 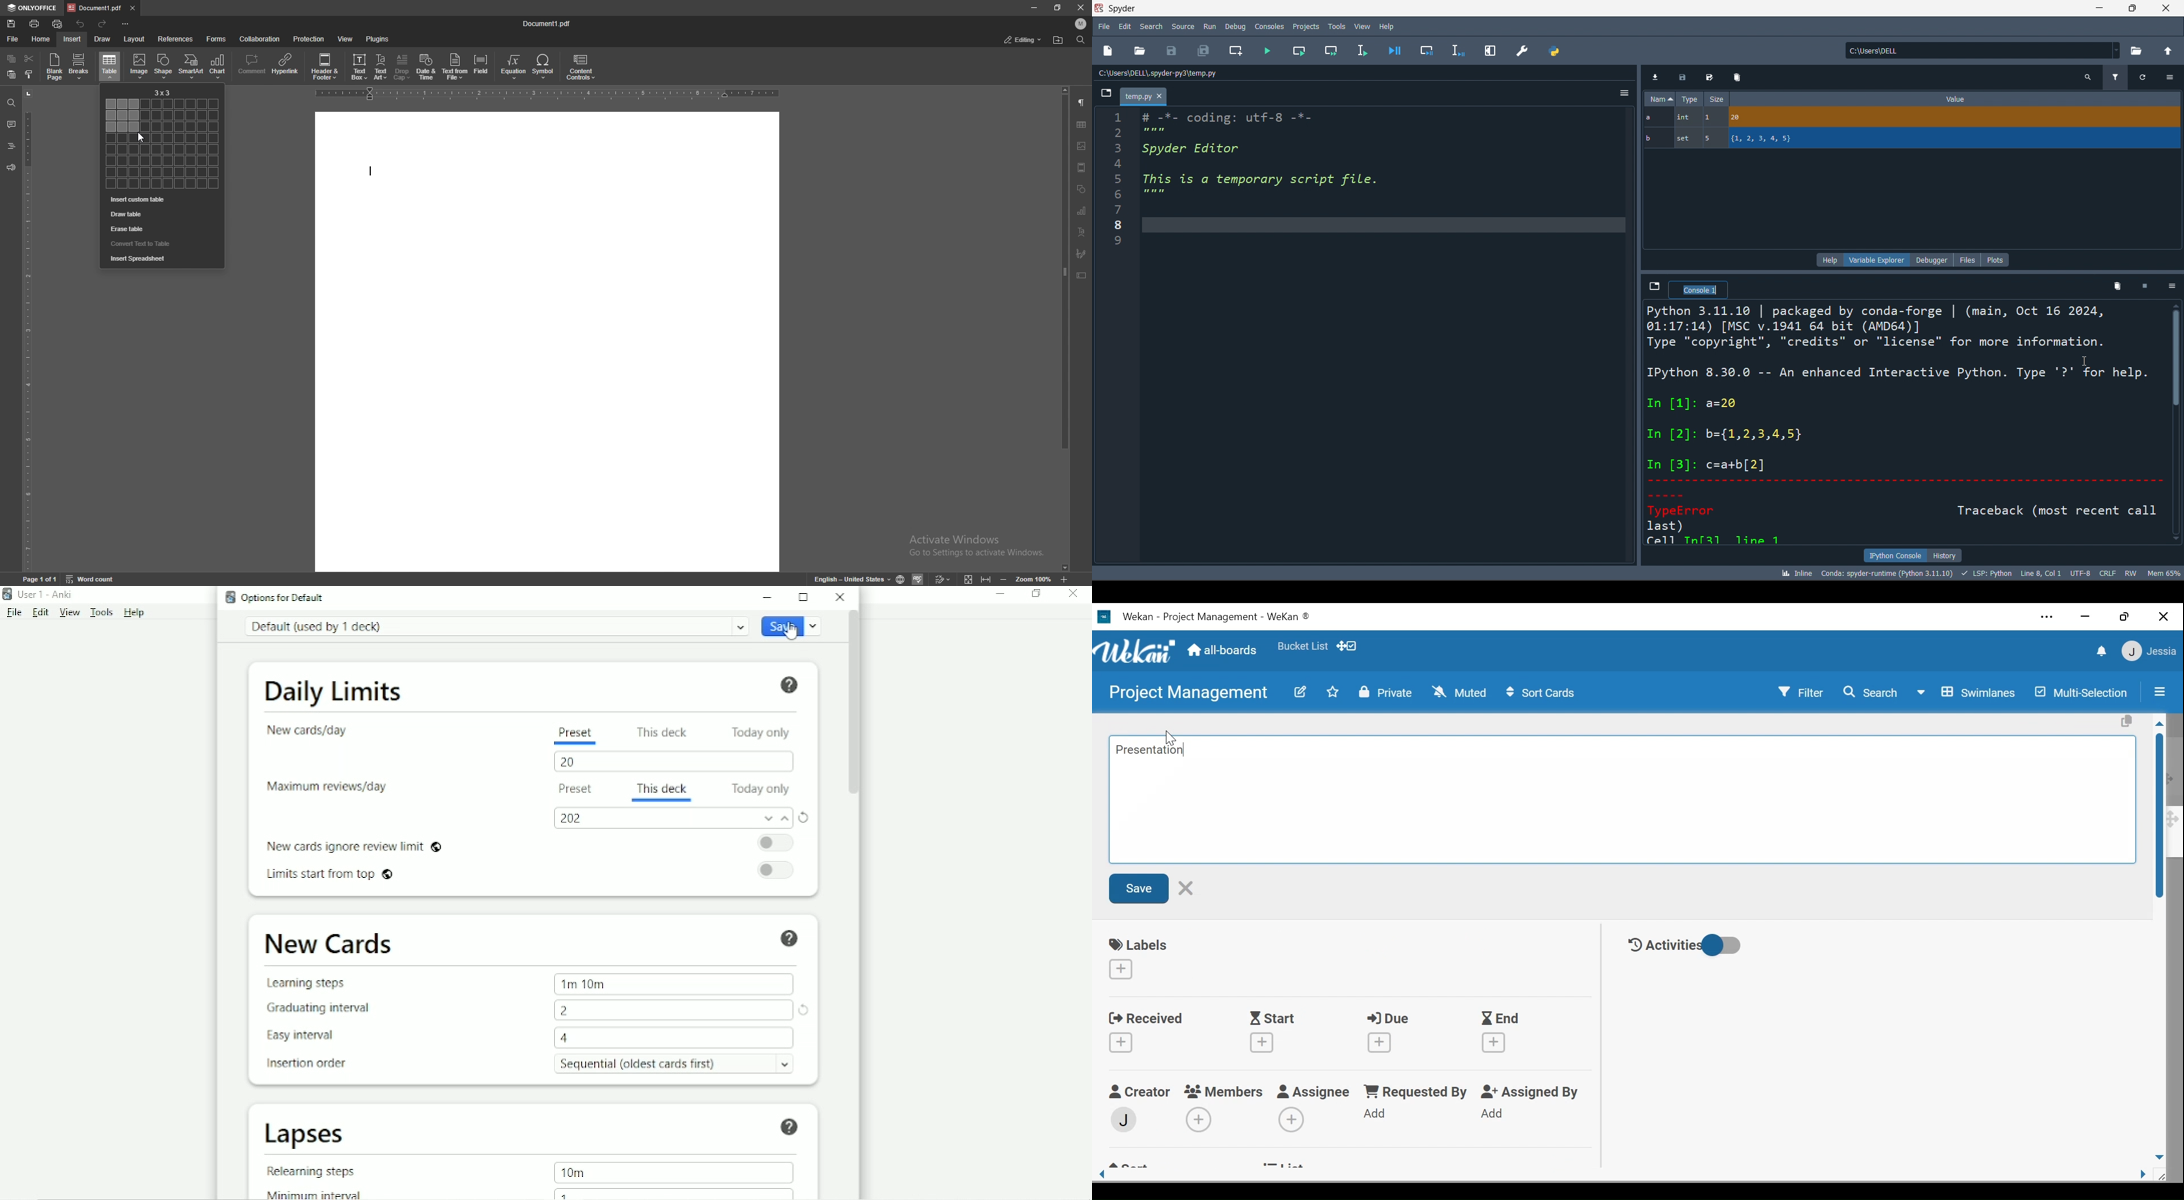 I want to click on preferences, so click(x=1521, y=50).